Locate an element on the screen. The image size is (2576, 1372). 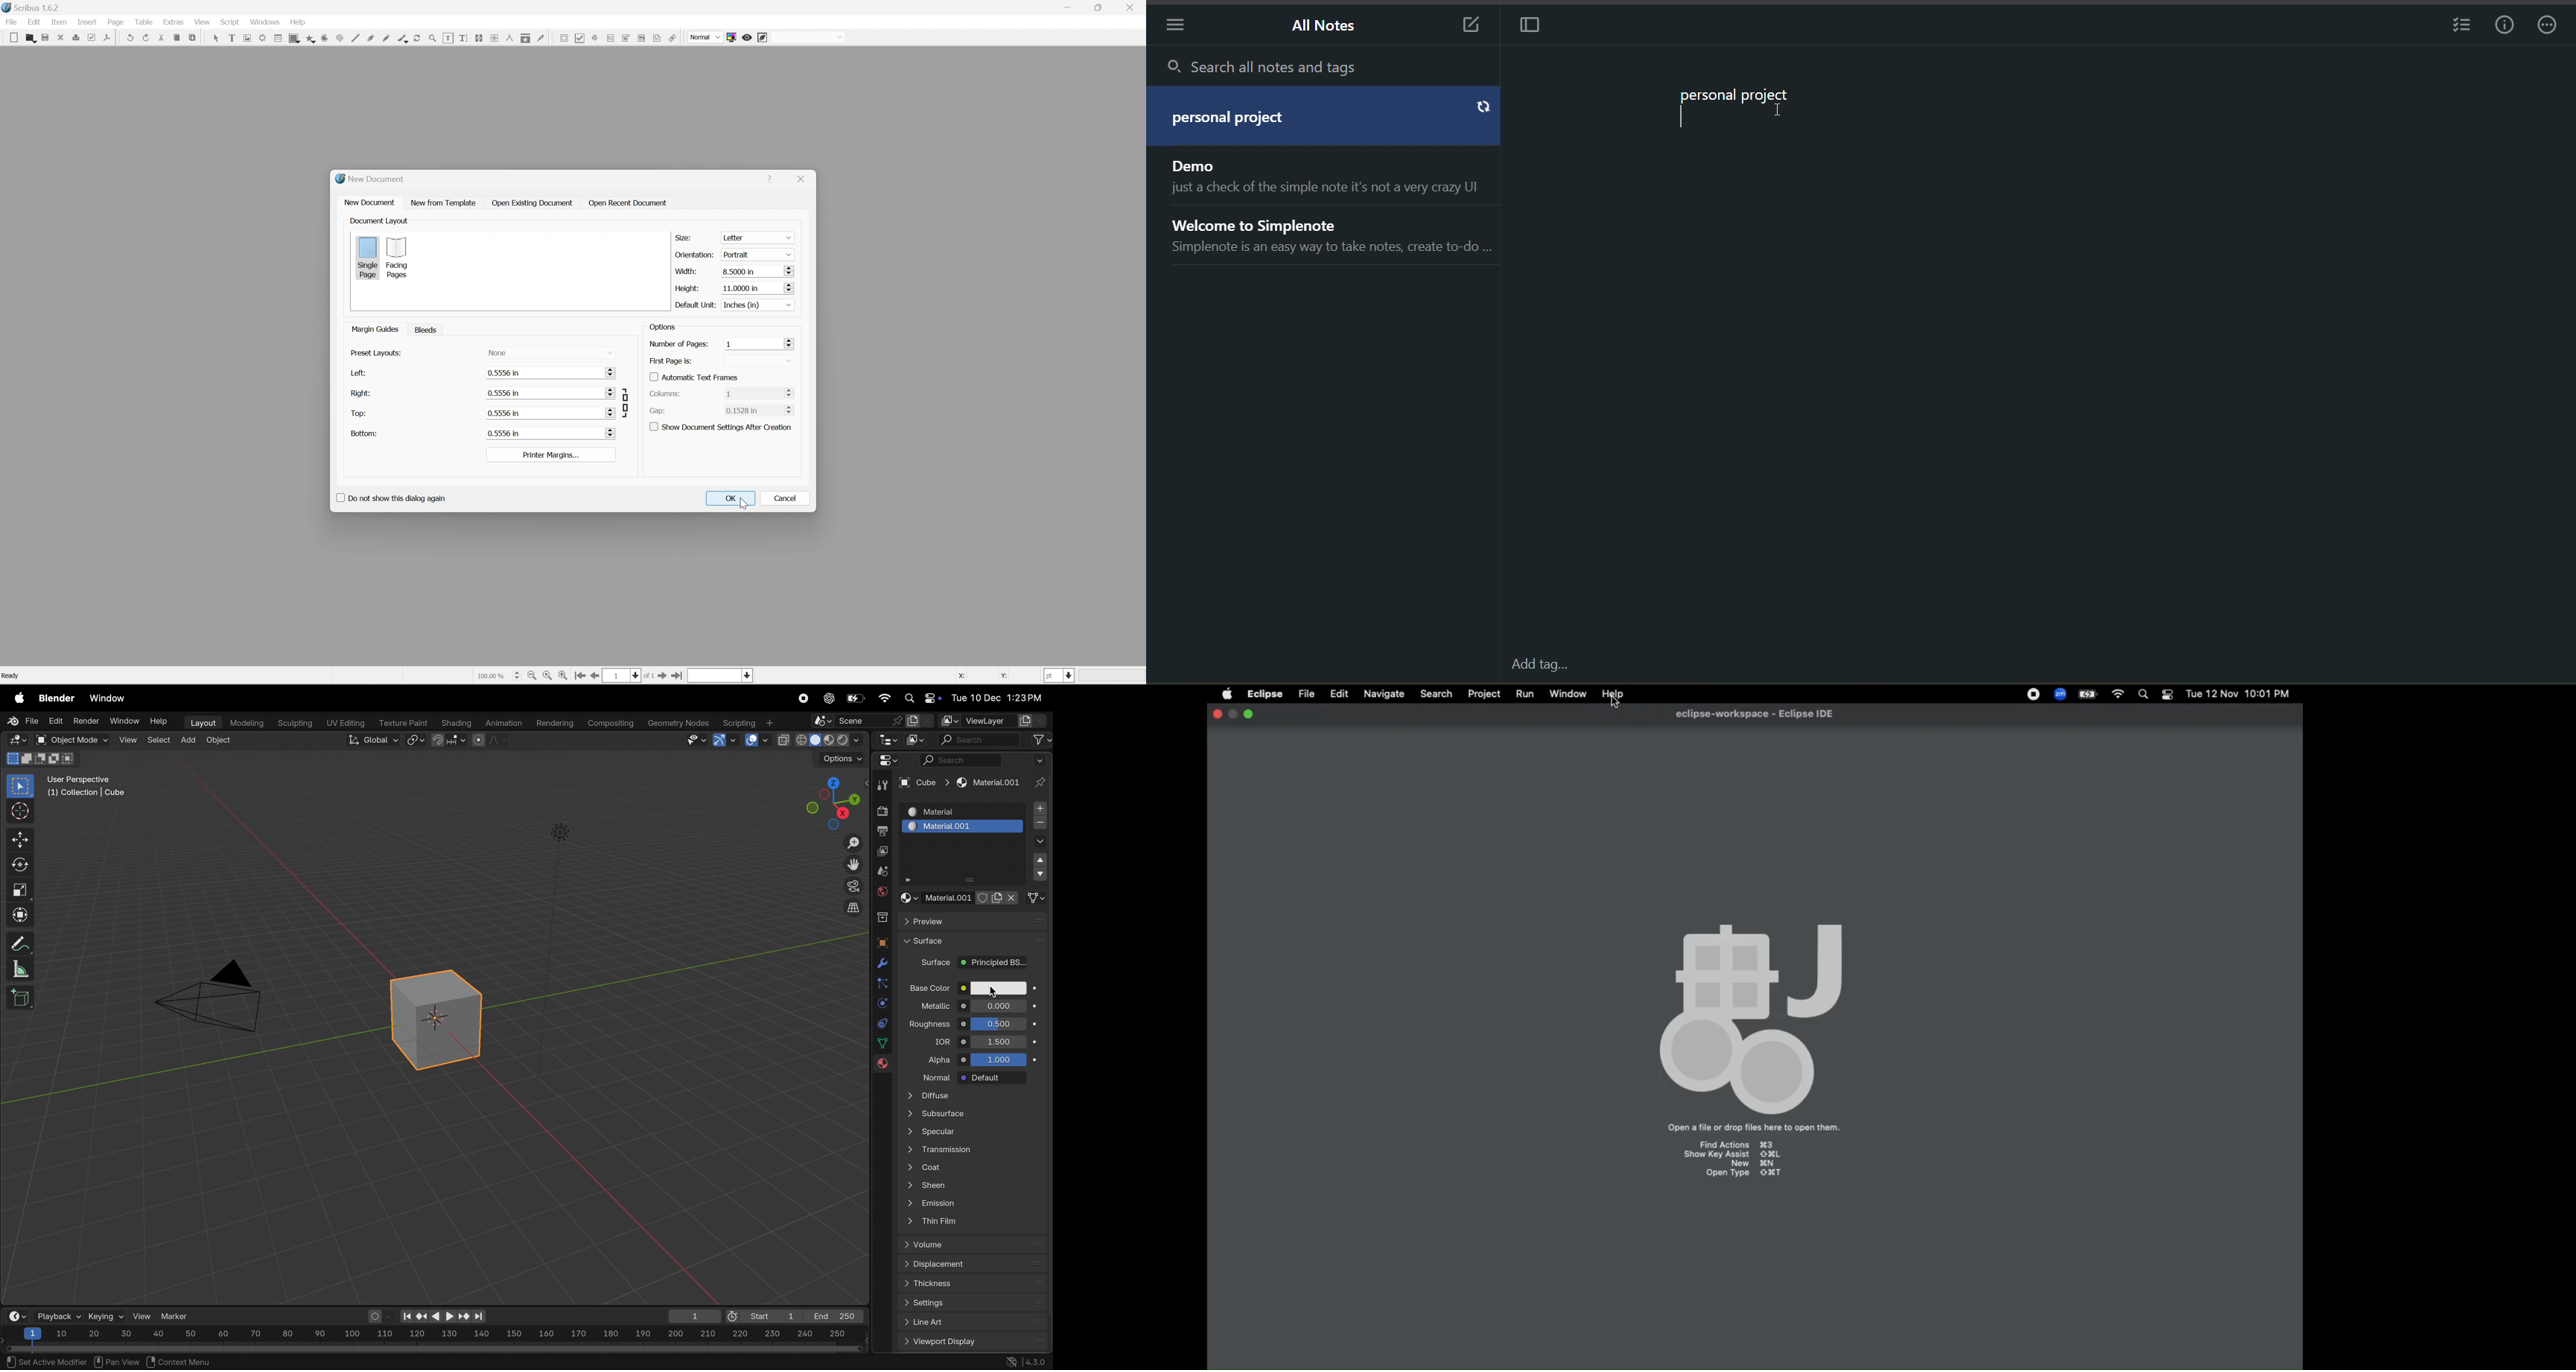
OK is located at coordinates (733, 498).